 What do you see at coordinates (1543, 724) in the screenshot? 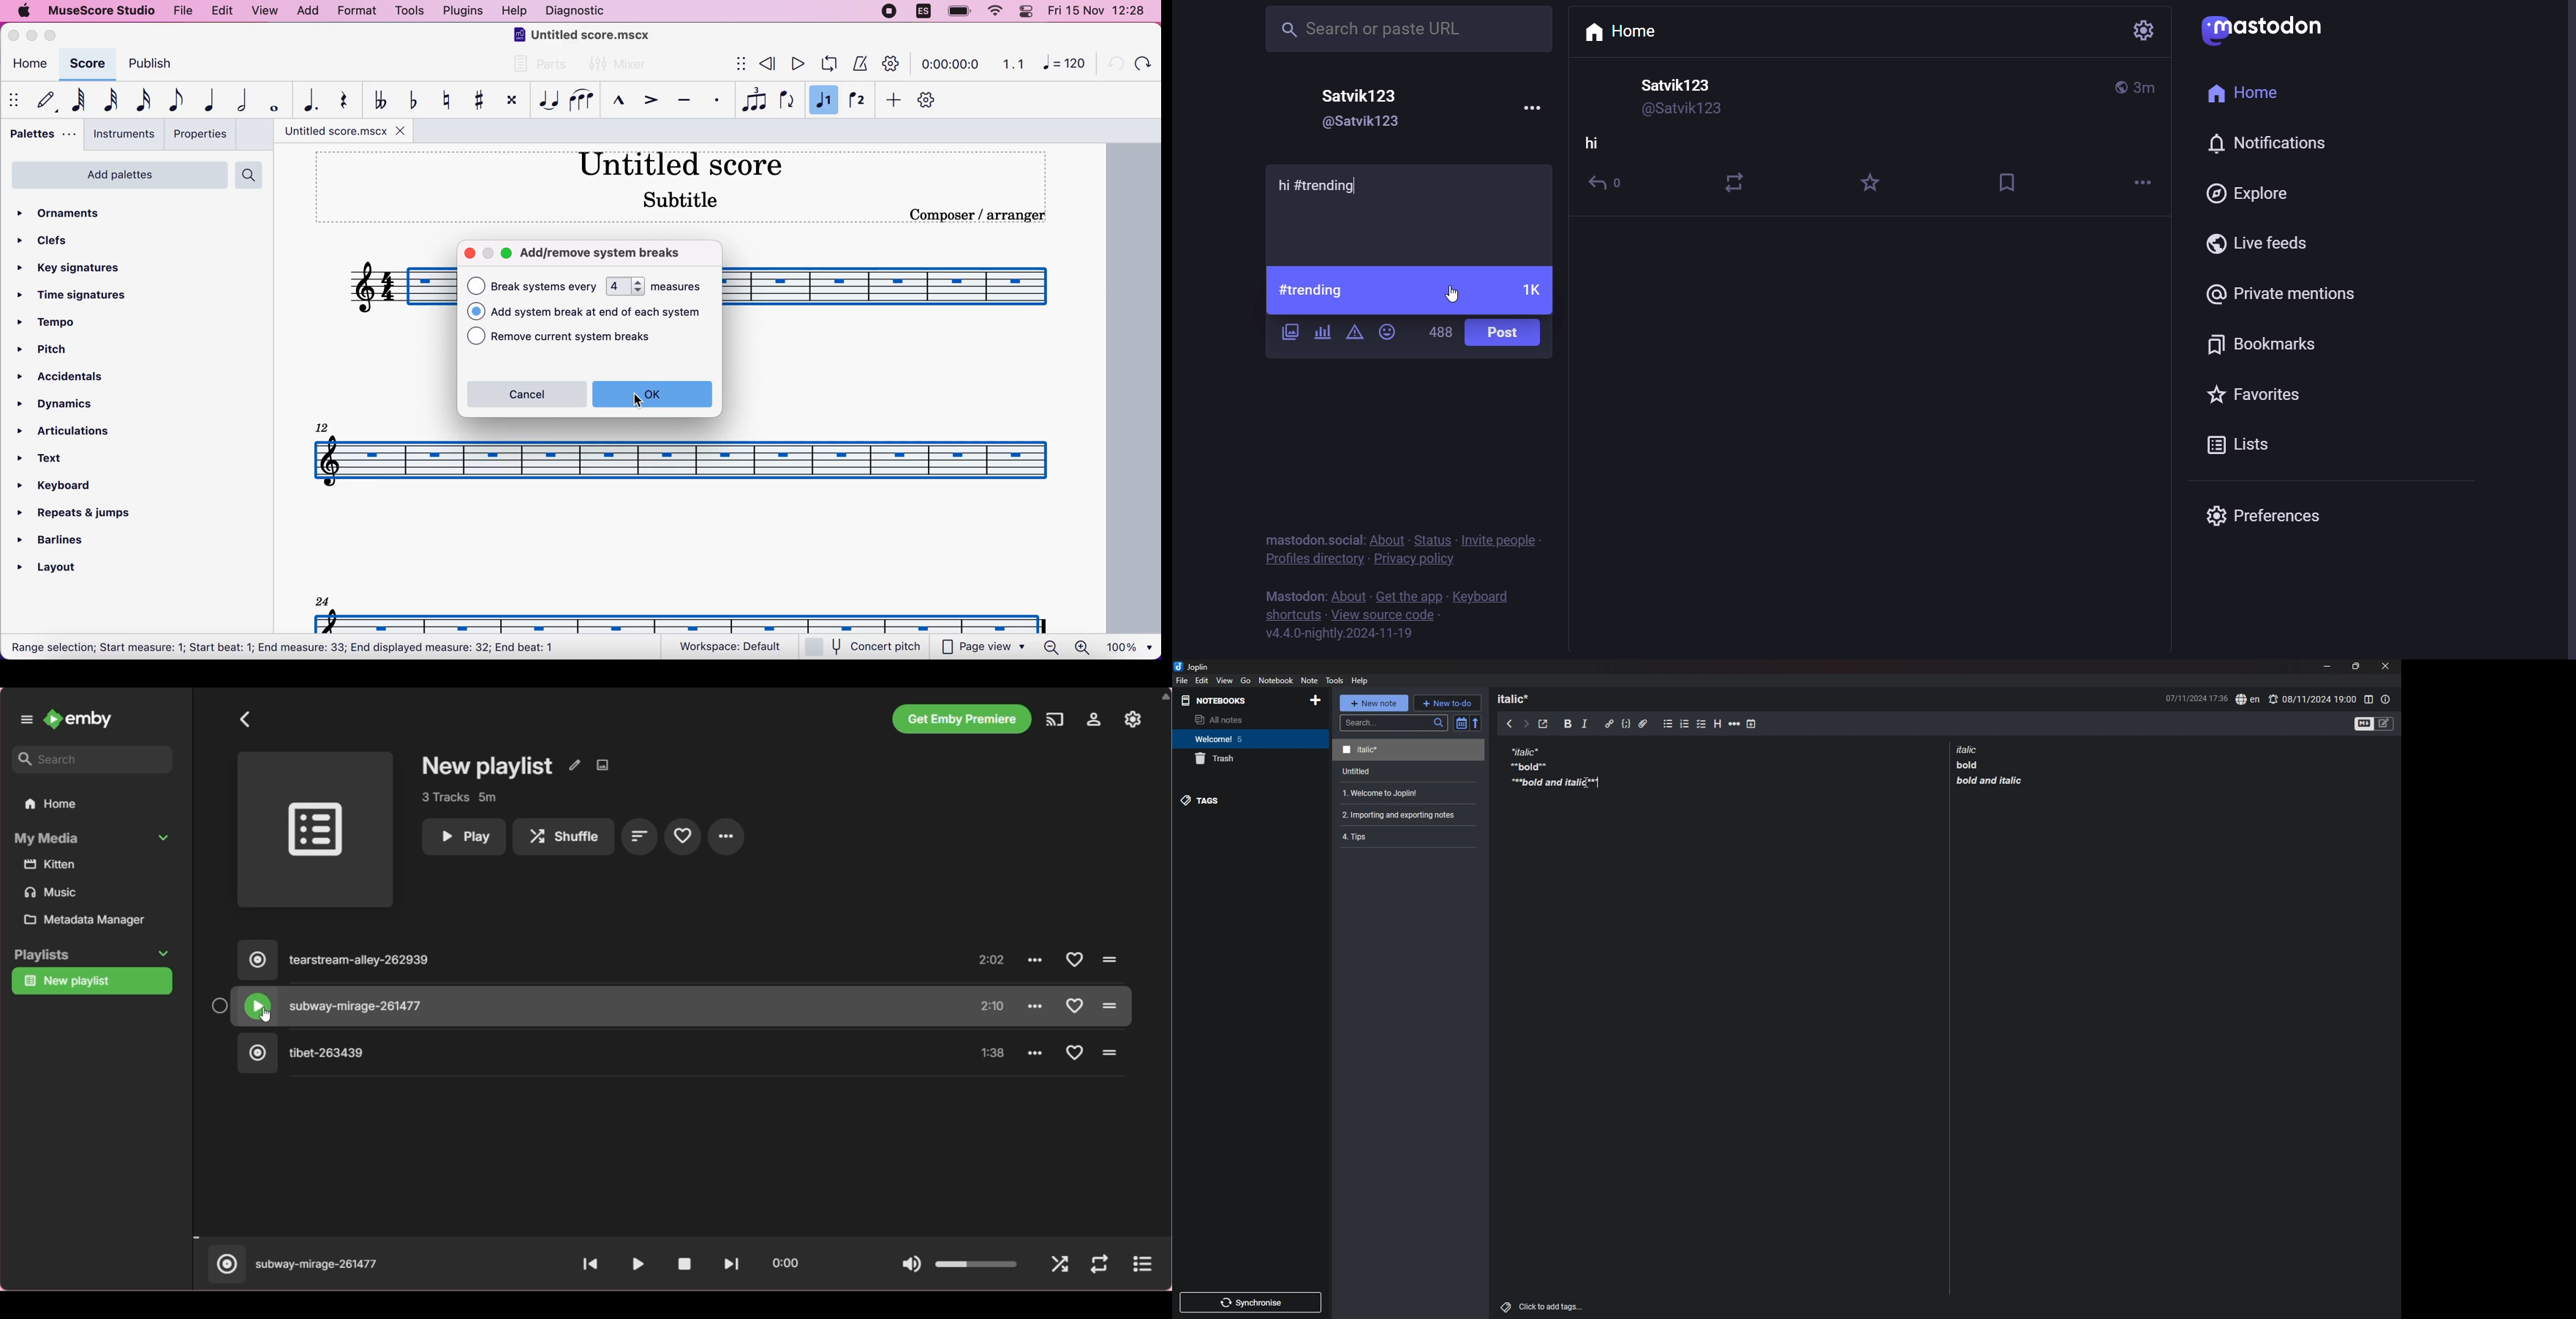
I see `toggle external editor` at bounding box center [1543, 724].